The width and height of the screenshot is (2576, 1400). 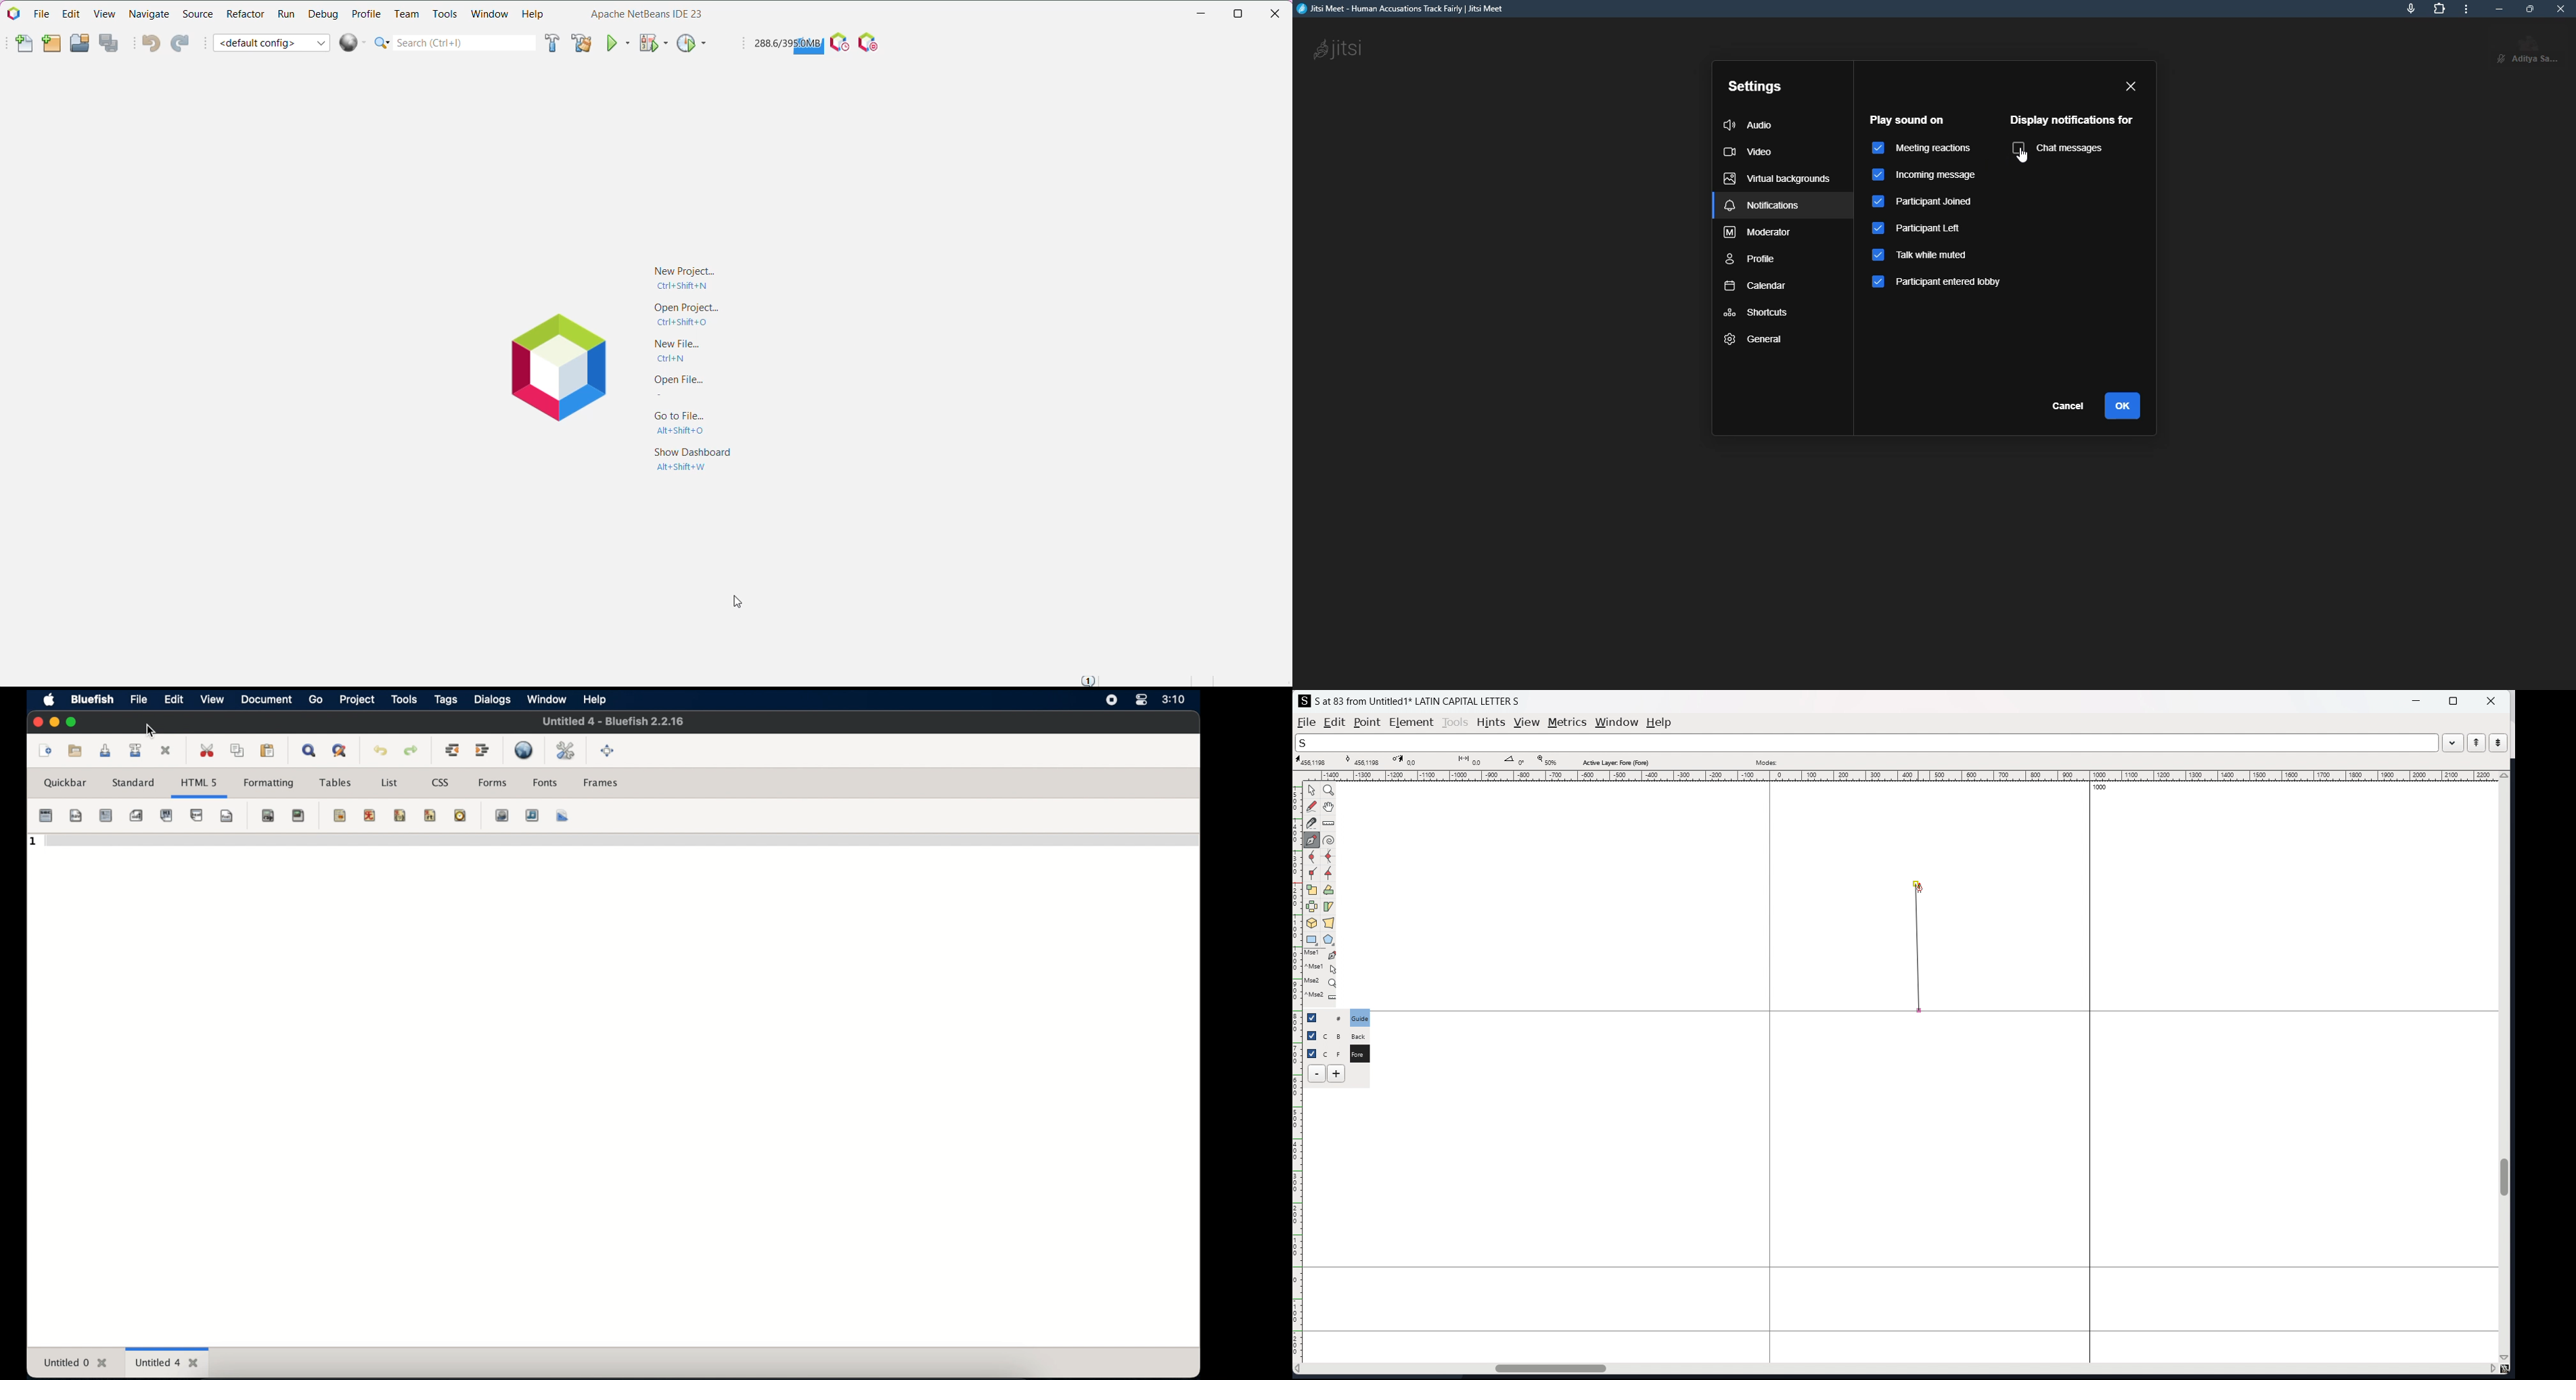 What do you see at coordinates (2071, 407) in the screenshot?
I see `cancel` at bounding box center [2071, 407].